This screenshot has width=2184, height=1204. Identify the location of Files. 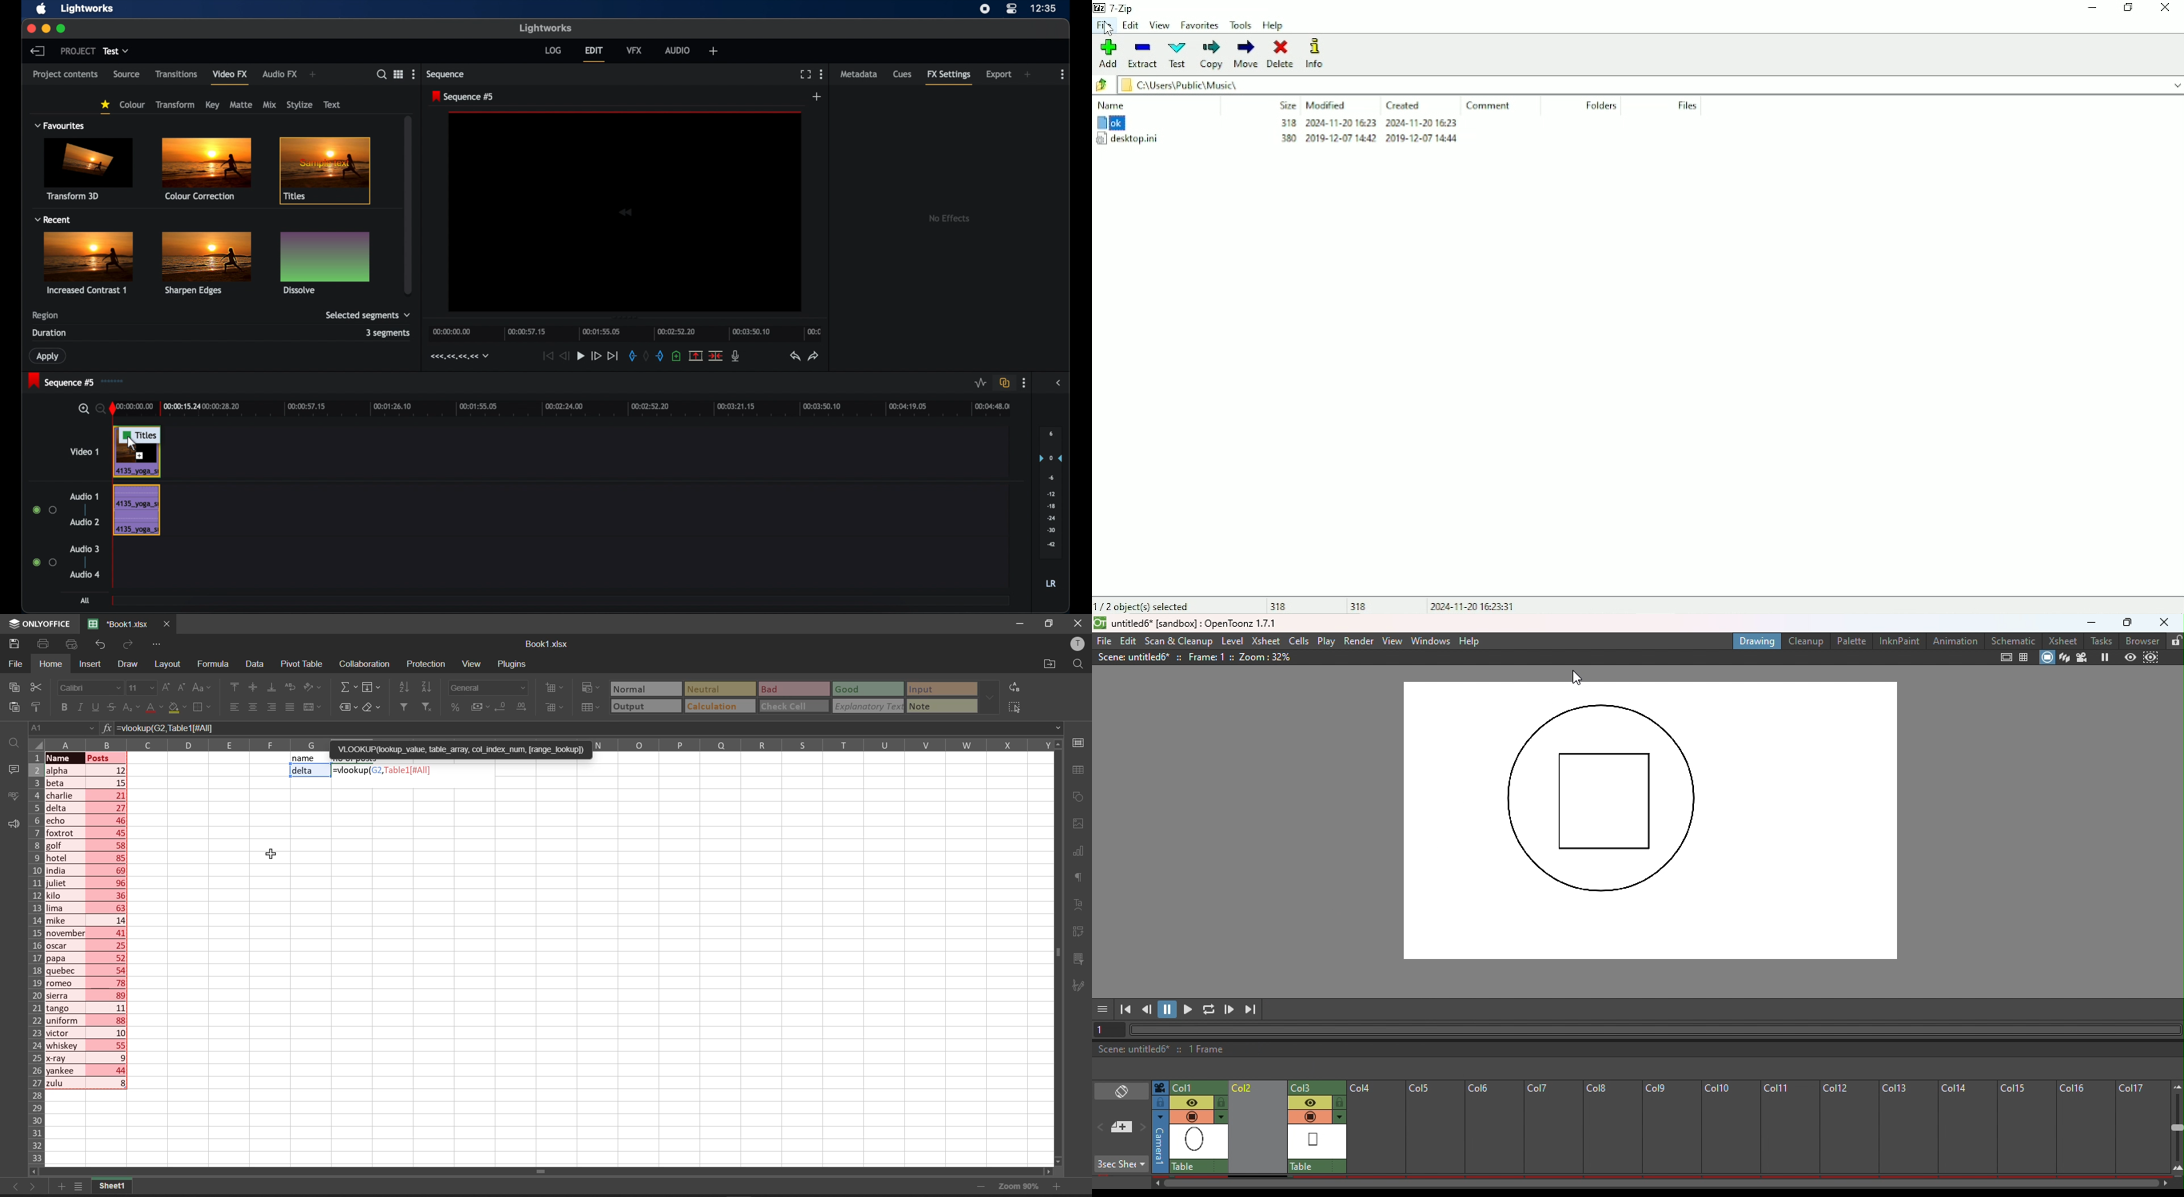
(1688, 106).